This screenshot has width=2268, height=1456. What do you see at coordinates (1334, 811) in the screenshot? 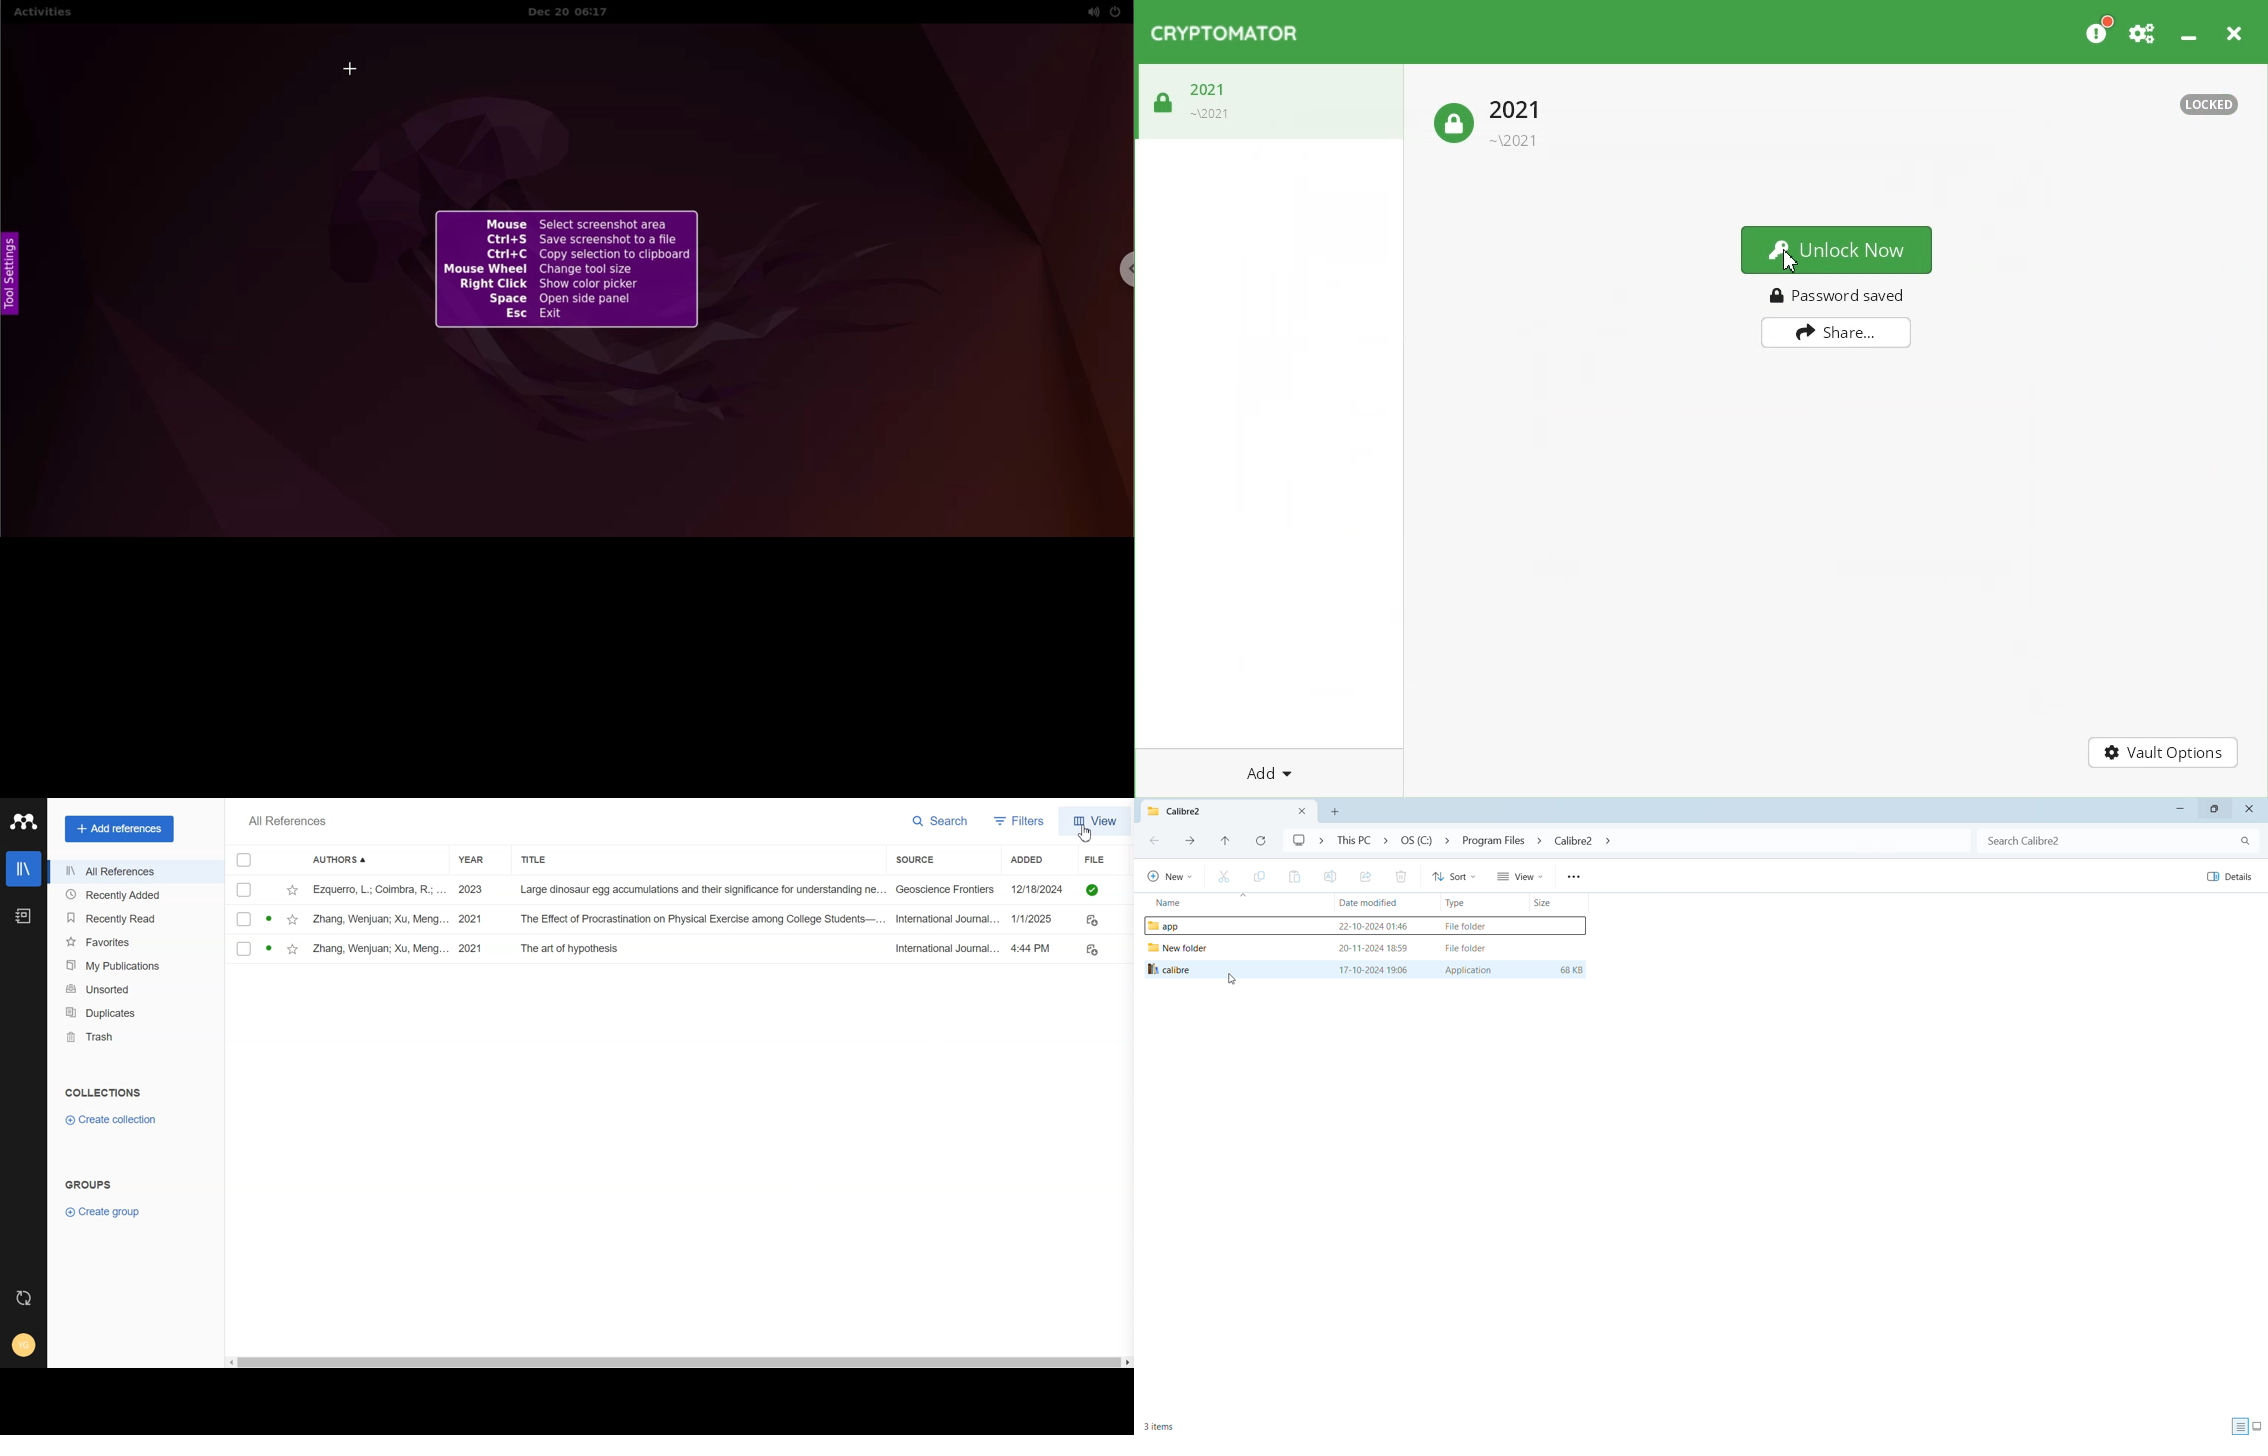
I see `open new folder` at bounding box center [1334, 811].